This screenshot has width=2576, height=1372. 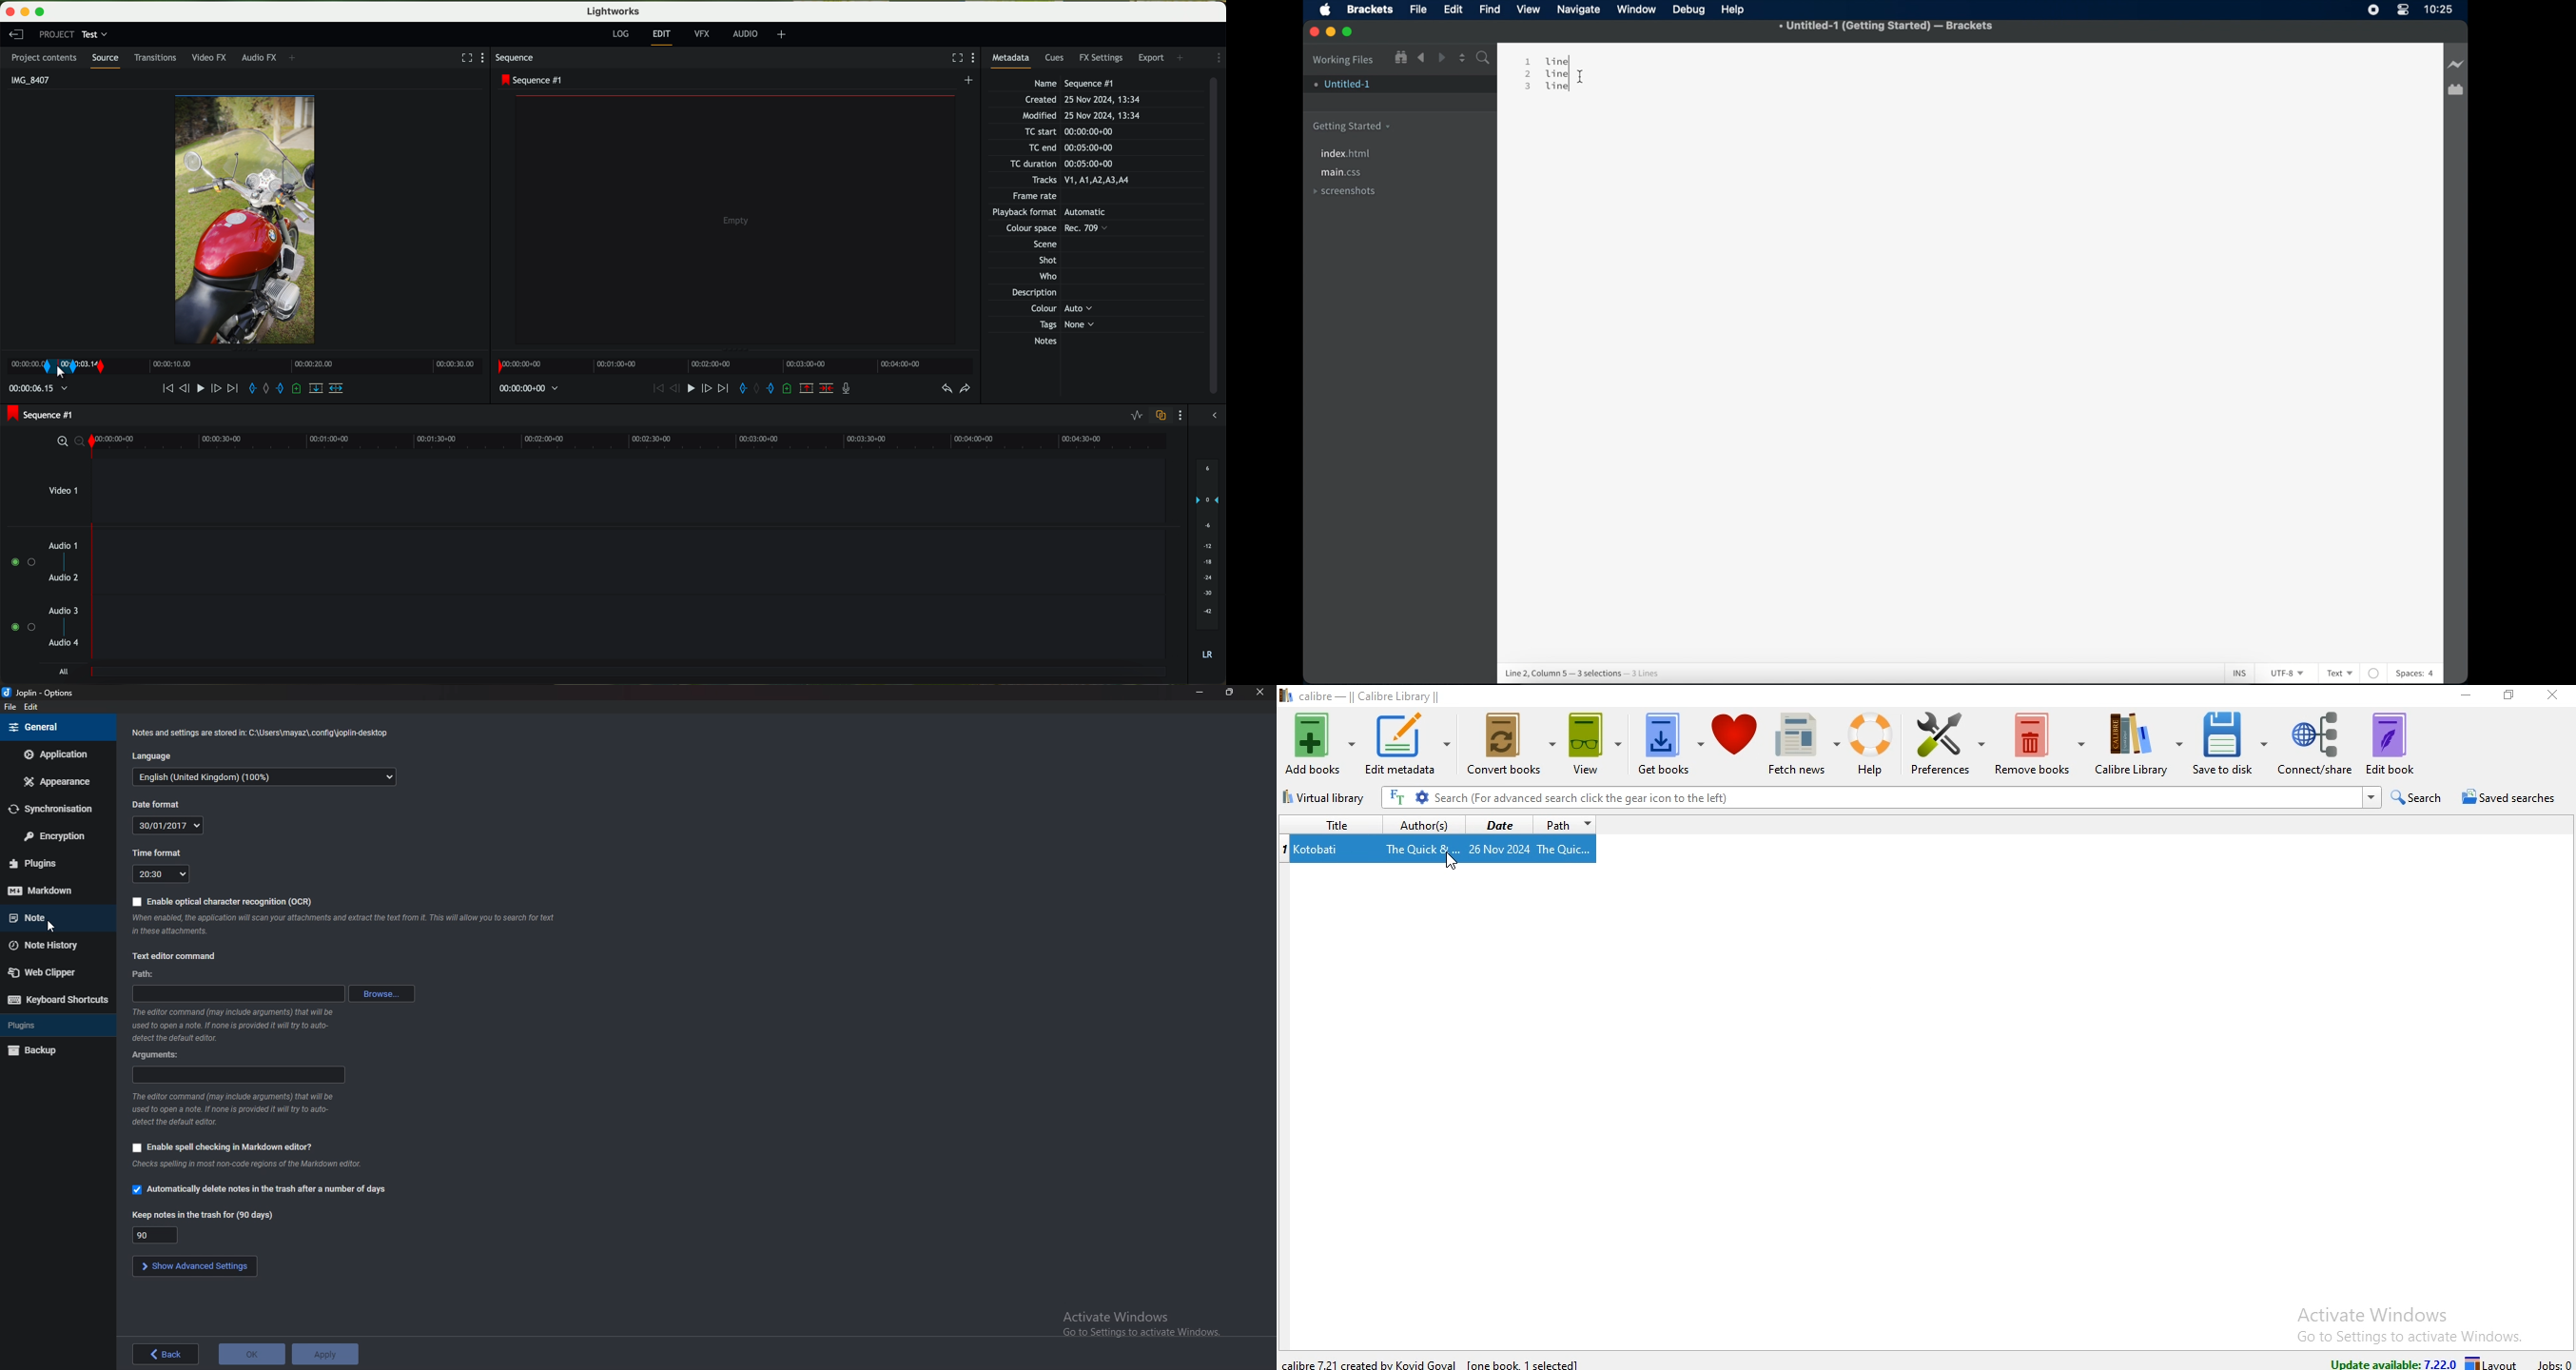 What do you see at coordinates (847, 388) in the screenshot?
I see `record a voice over` at bounding box center [847, 388].